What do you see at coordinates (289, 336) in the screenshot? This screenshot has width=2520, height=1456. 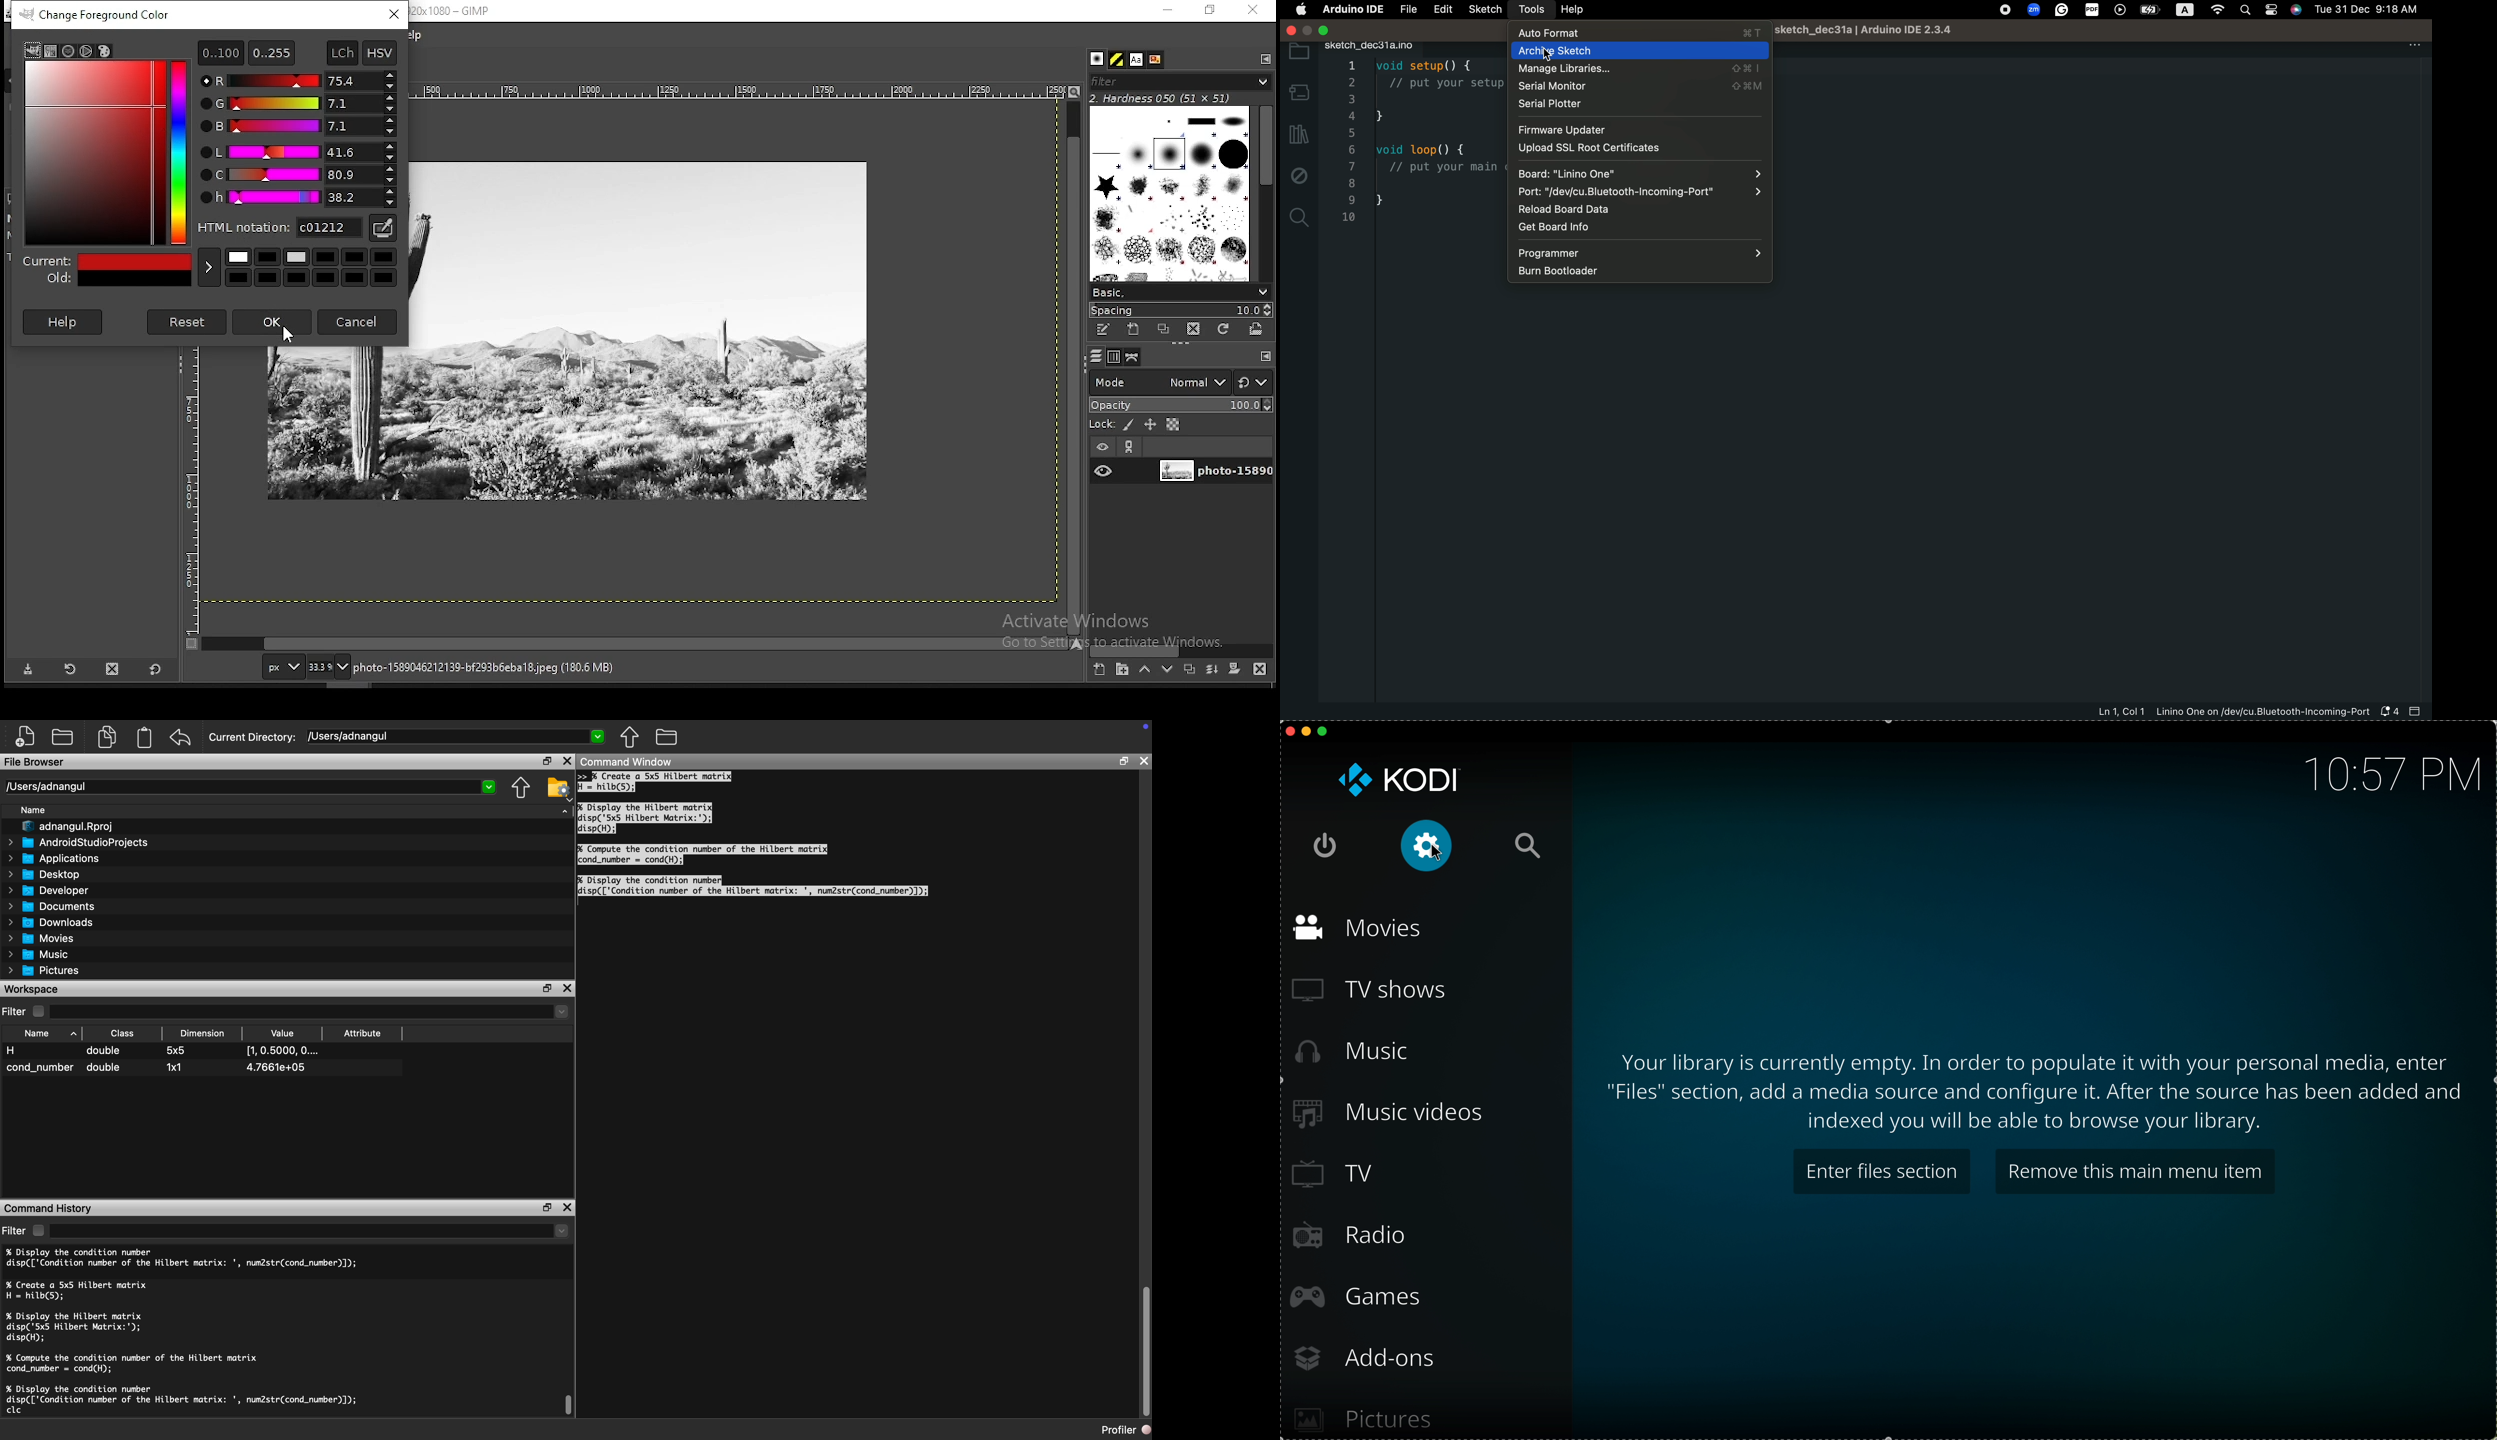 I see `cursor` at bounding box center [289, 336].